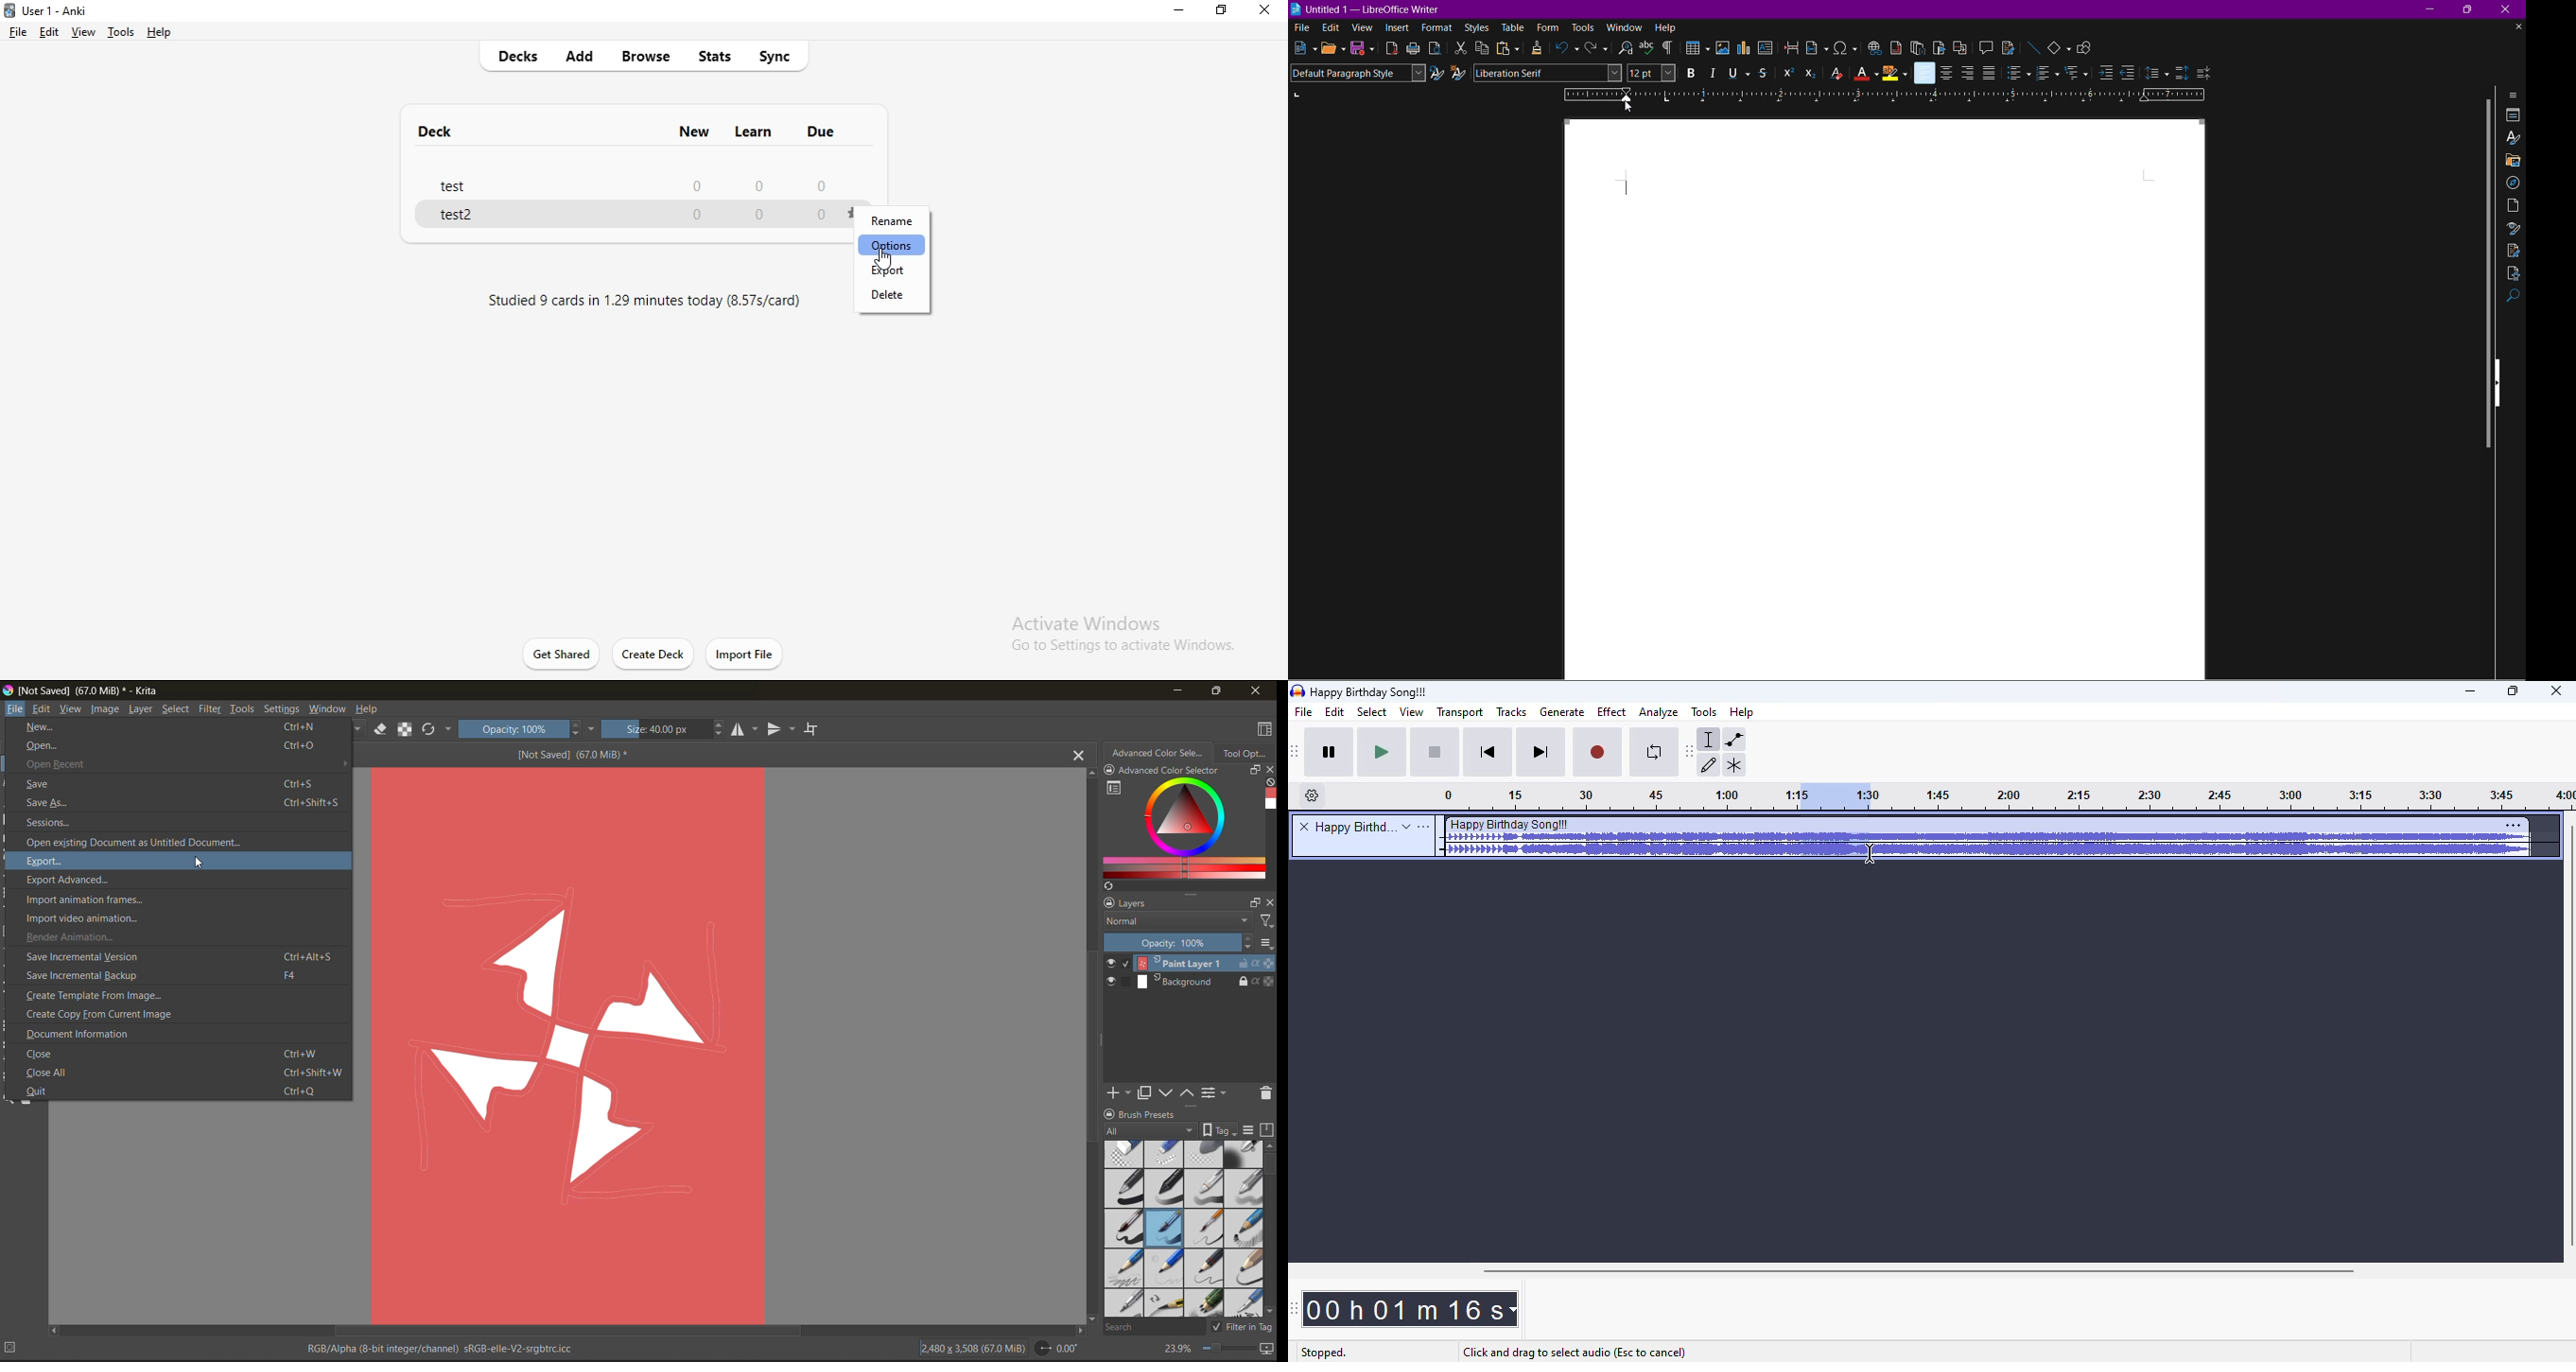 The image size is (2576, 1372). What do you see at coordinates (1832, 796) in the screenshot?
I see `selected audio` at bounding box center [1832, 796].